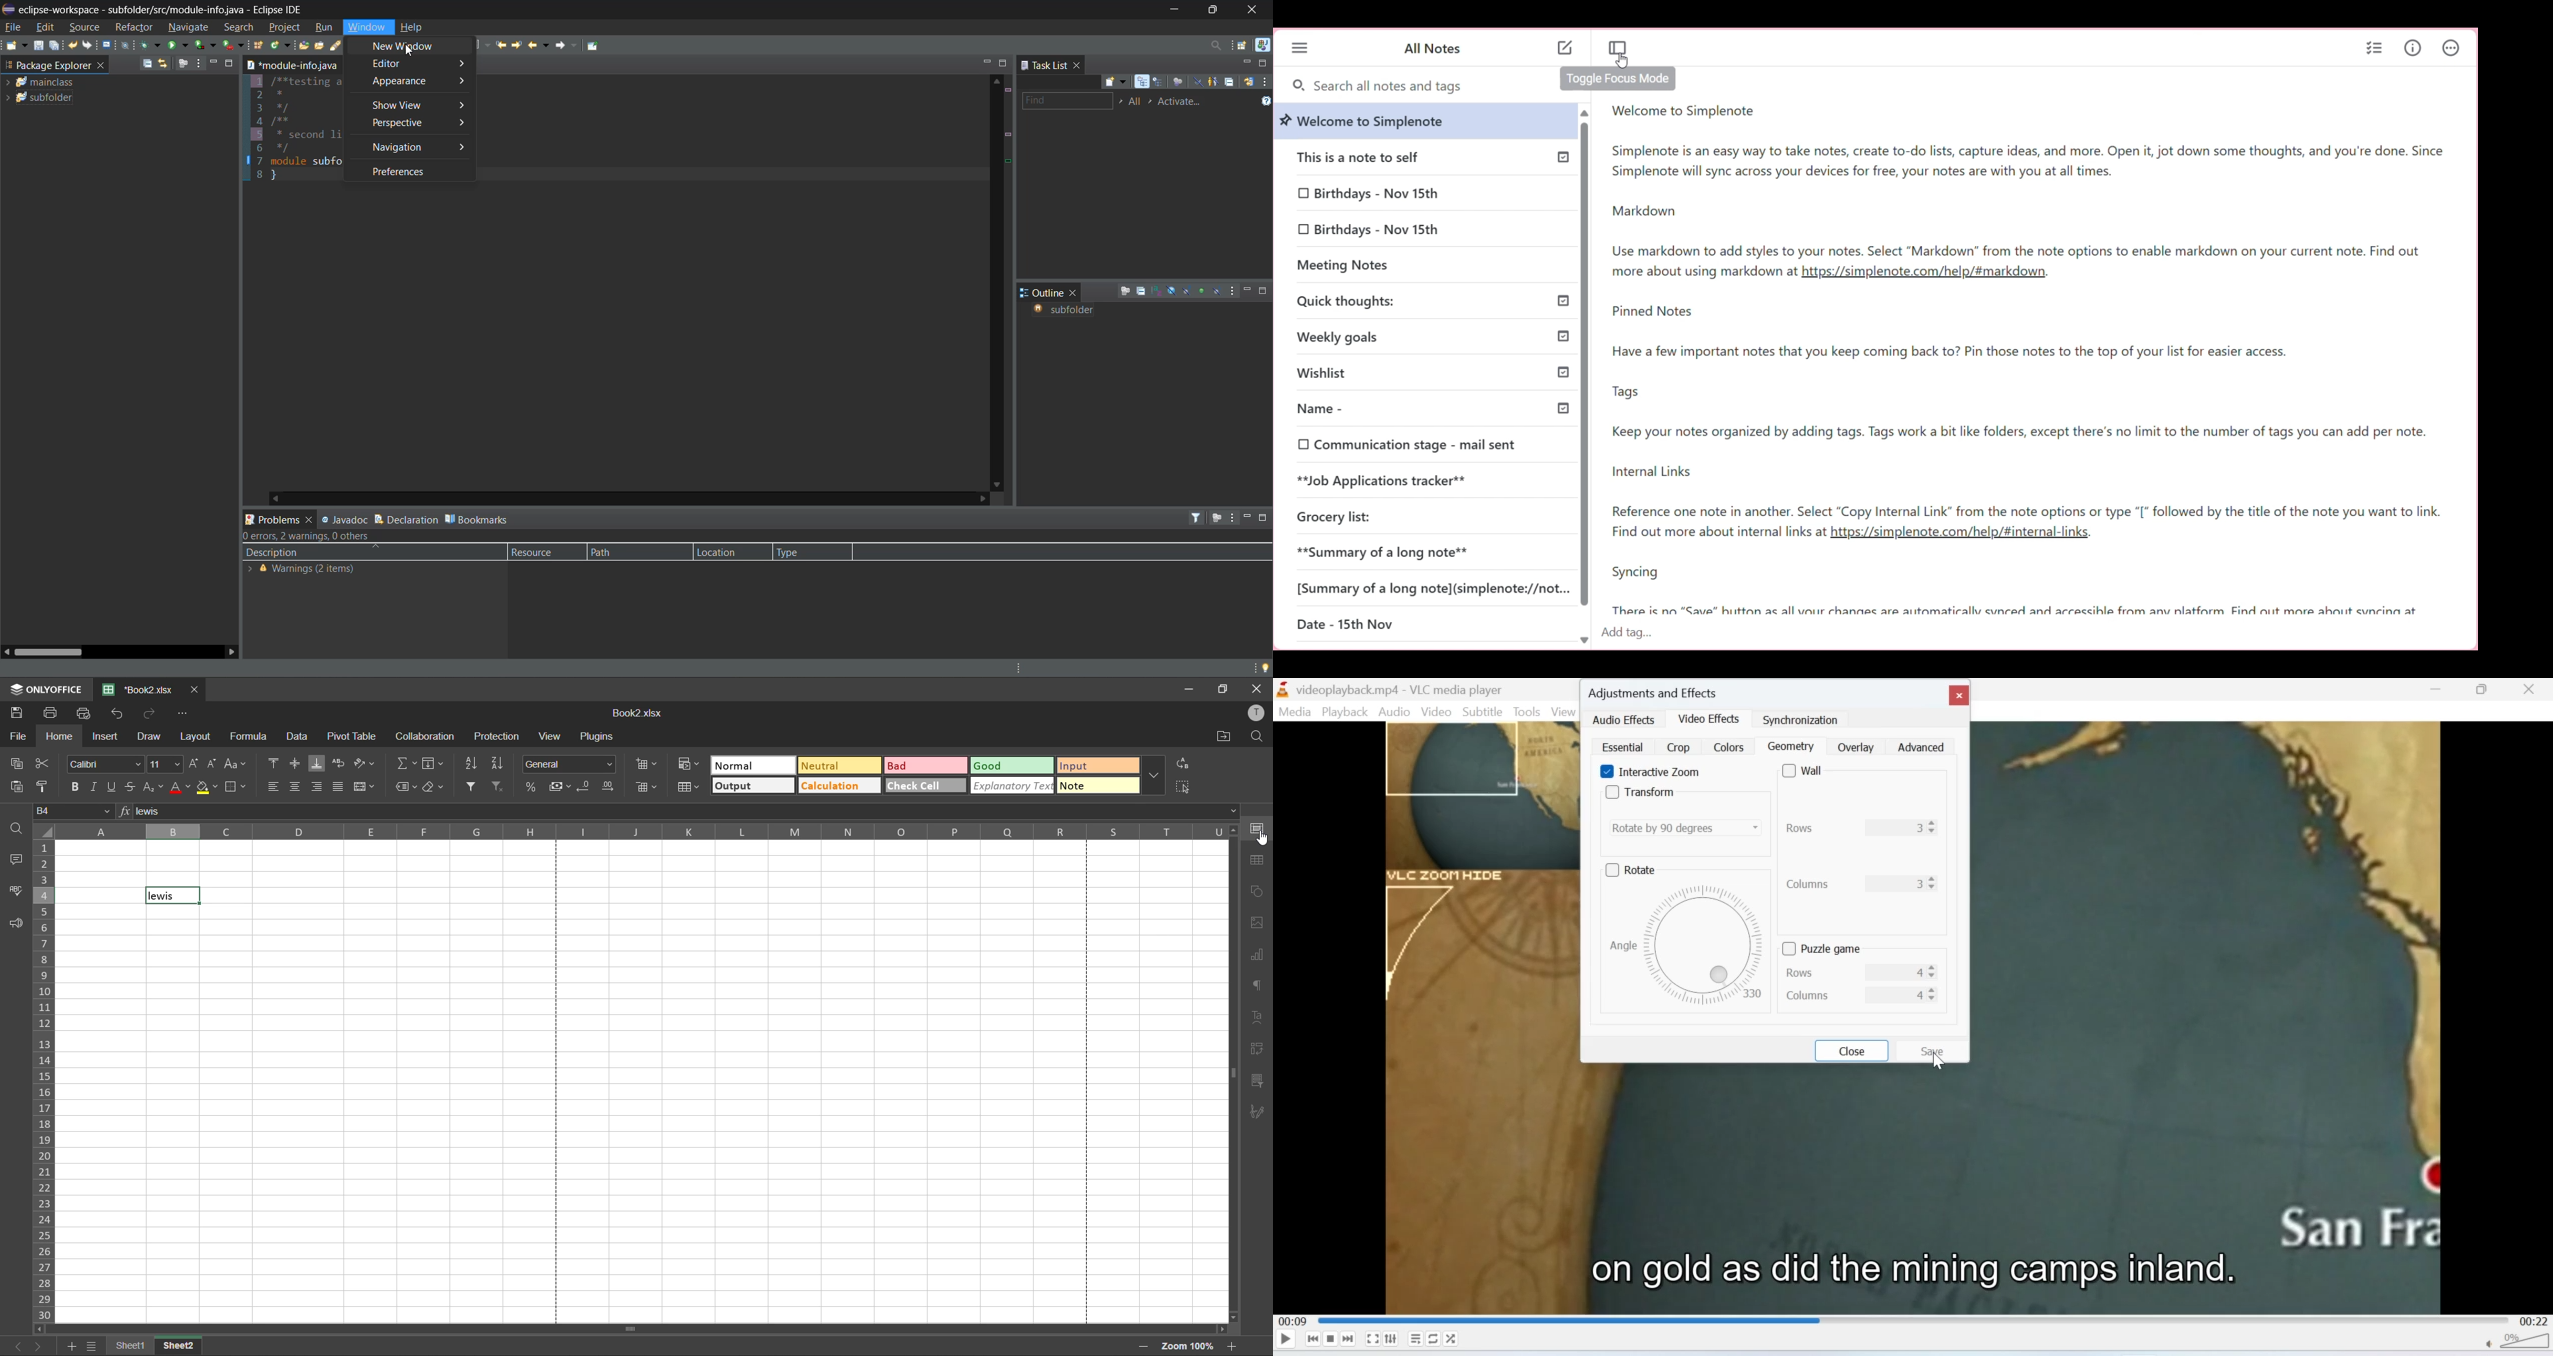 Image resolution: width=2576 pixels, height=1372 pixels. Describe the element at coordinates (36, 1347) in the screenshot. I see `next` at that location.